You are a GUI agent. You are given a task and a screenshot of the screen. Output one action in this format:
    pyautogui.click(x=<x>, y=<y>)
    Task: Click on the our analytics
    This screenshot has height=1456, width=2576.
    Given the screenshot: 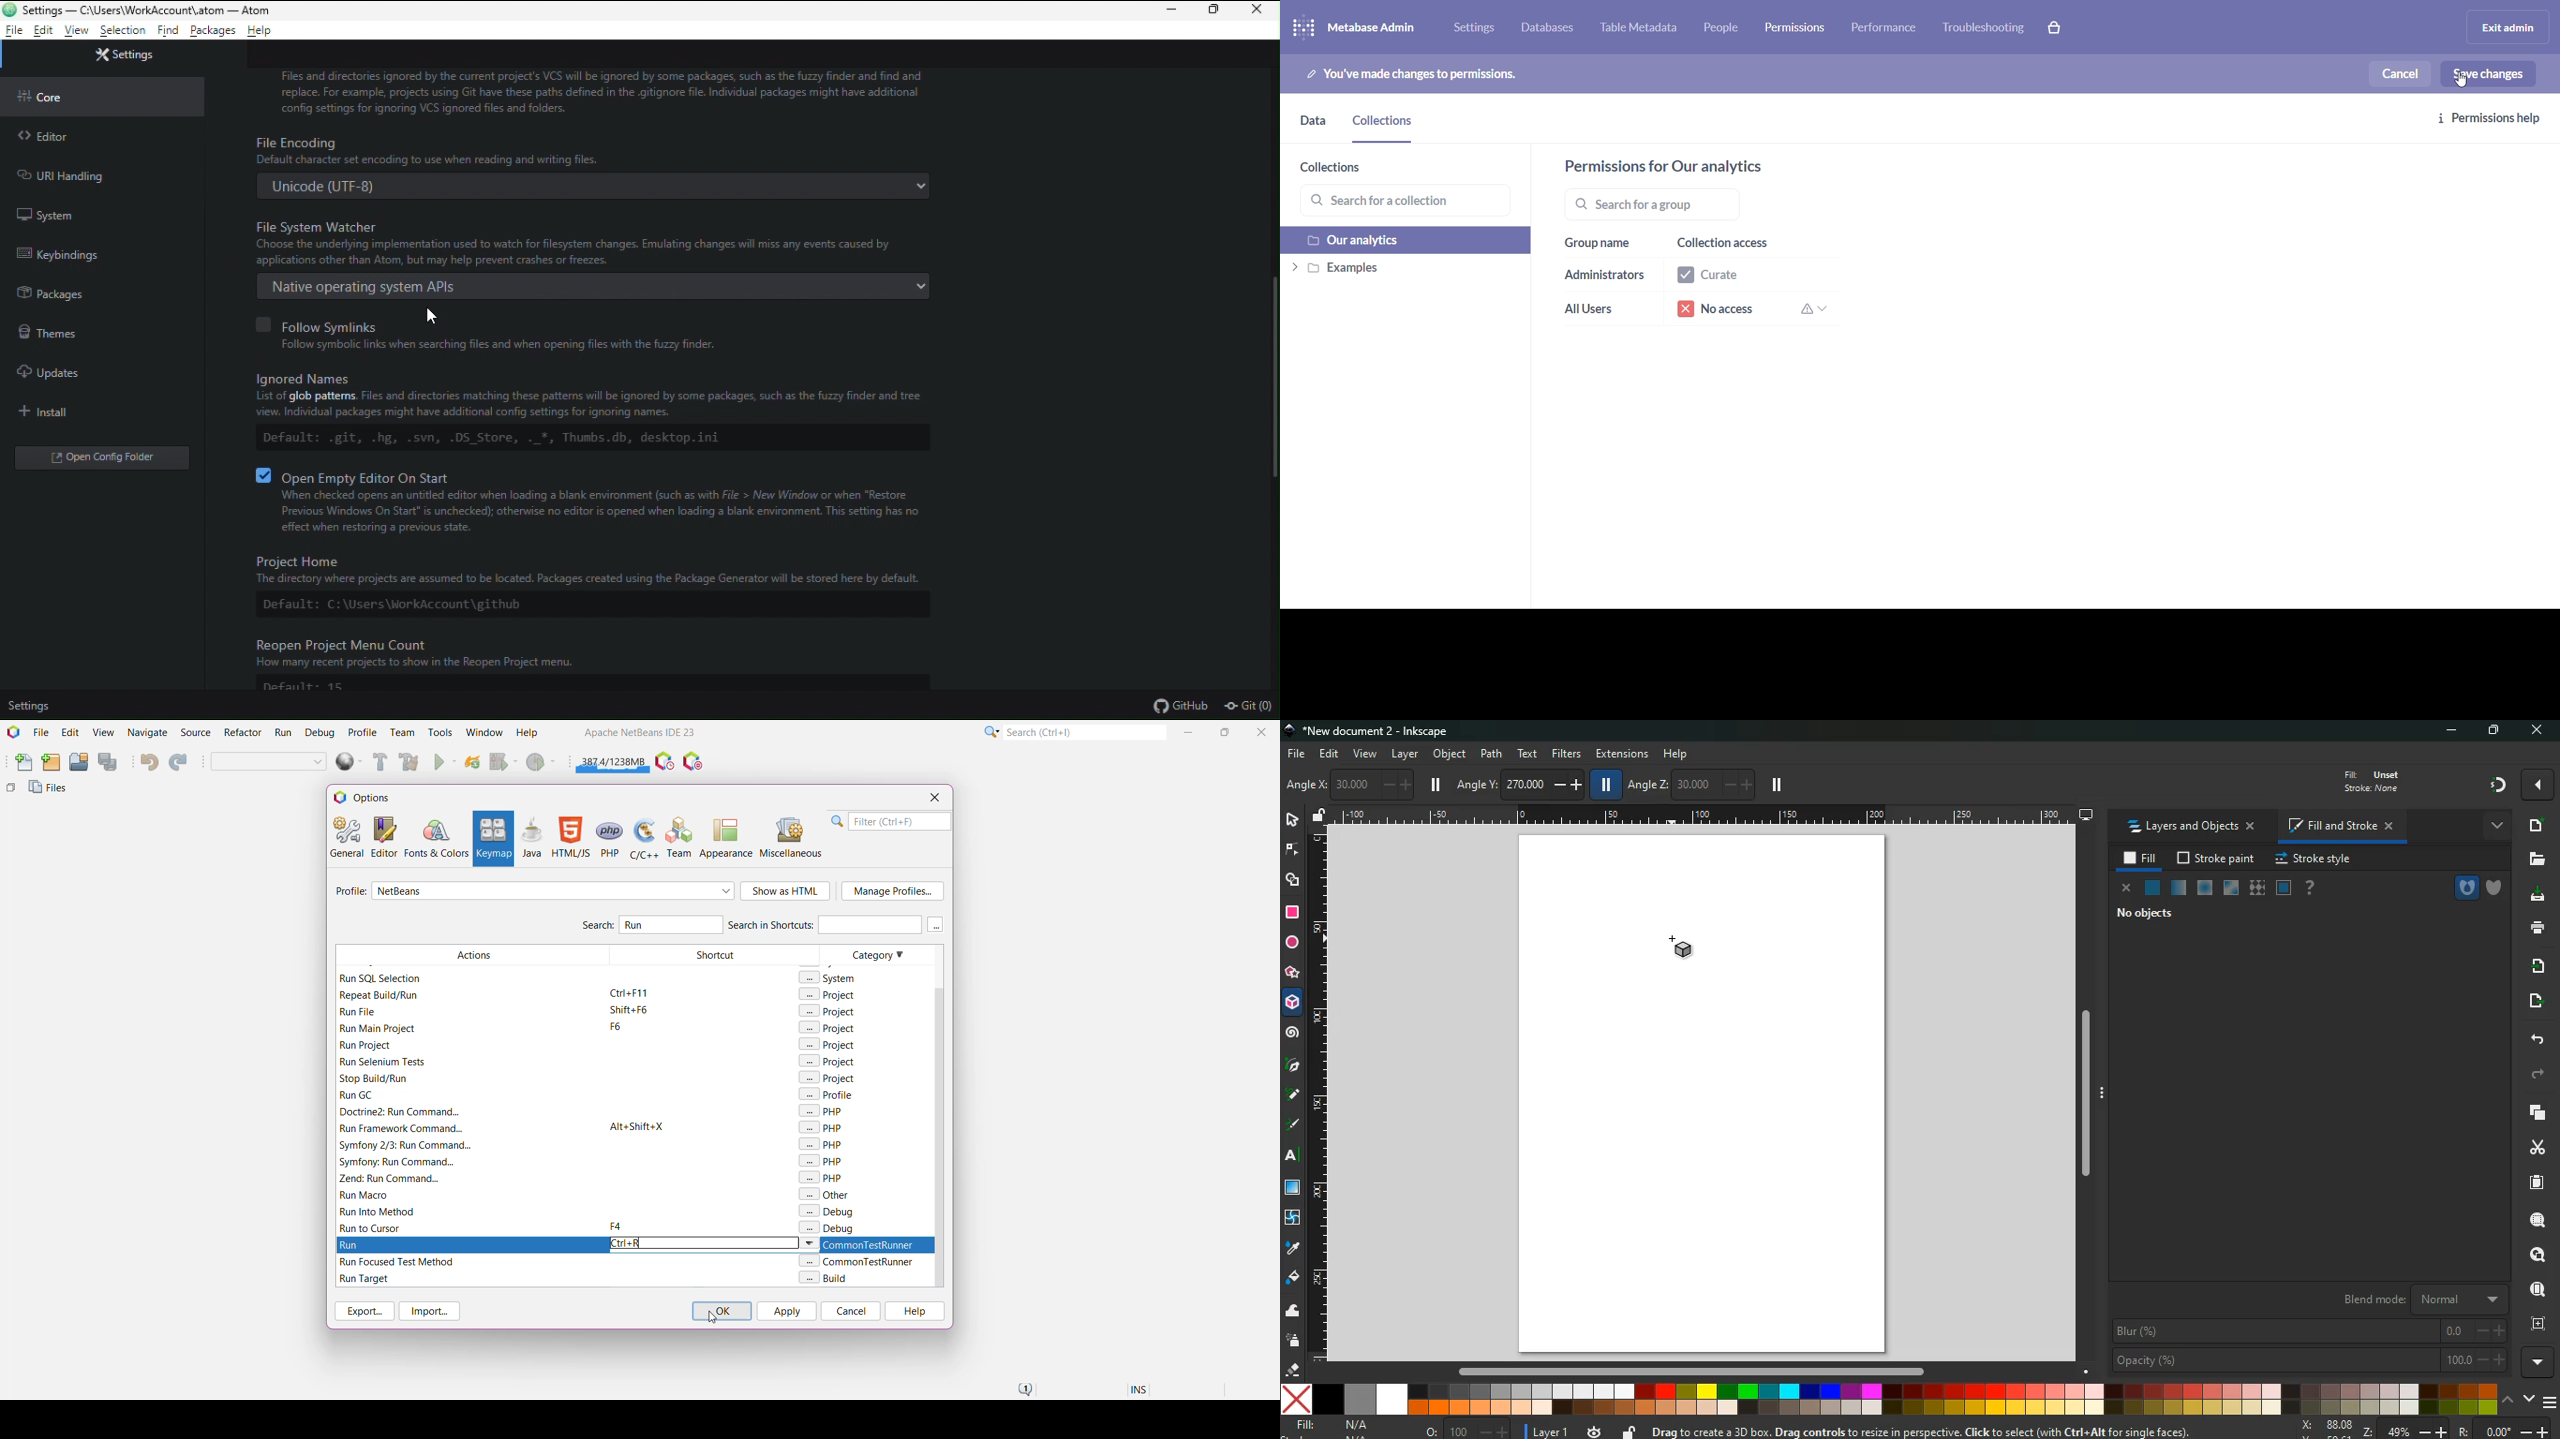 What is the action you would take?
    pyautogui.click(x=1398, y=241)
    